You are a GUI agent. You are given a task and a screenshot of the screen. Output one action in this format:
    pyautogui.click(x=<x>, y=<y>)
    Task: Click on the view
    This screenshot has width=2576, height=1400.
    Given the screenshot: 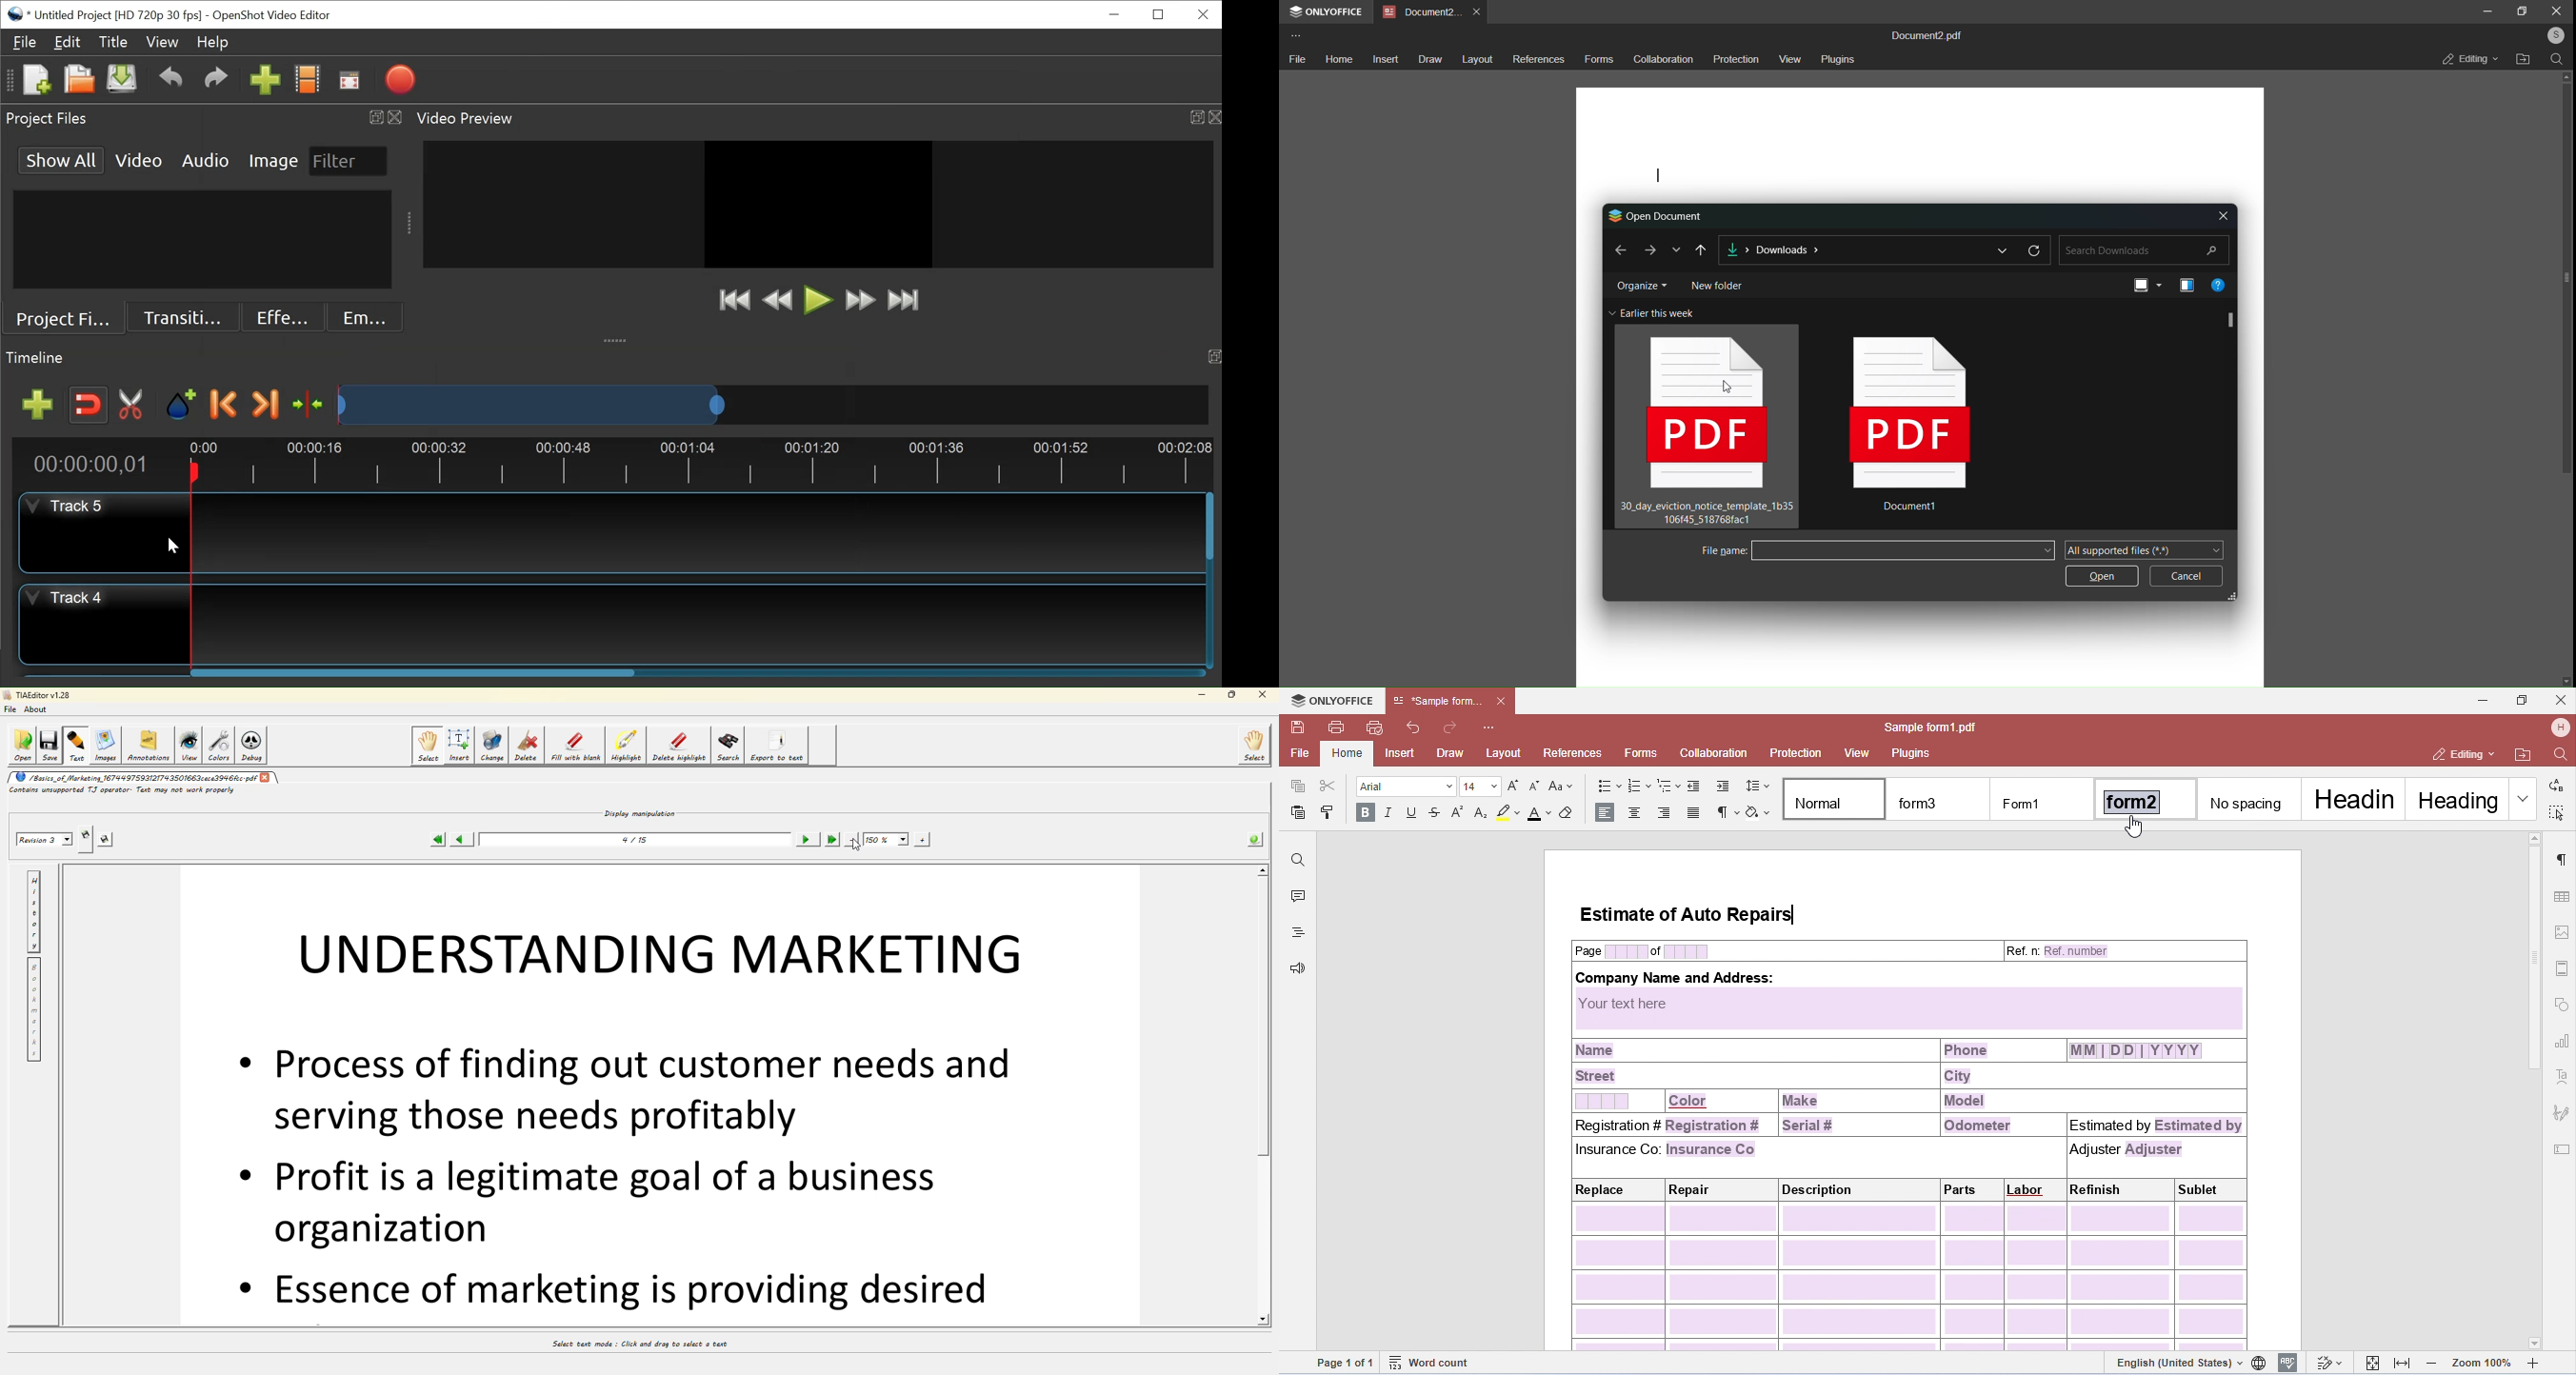 What is the action you would take?
    pyautogui.click(x=2145, y=286)
    